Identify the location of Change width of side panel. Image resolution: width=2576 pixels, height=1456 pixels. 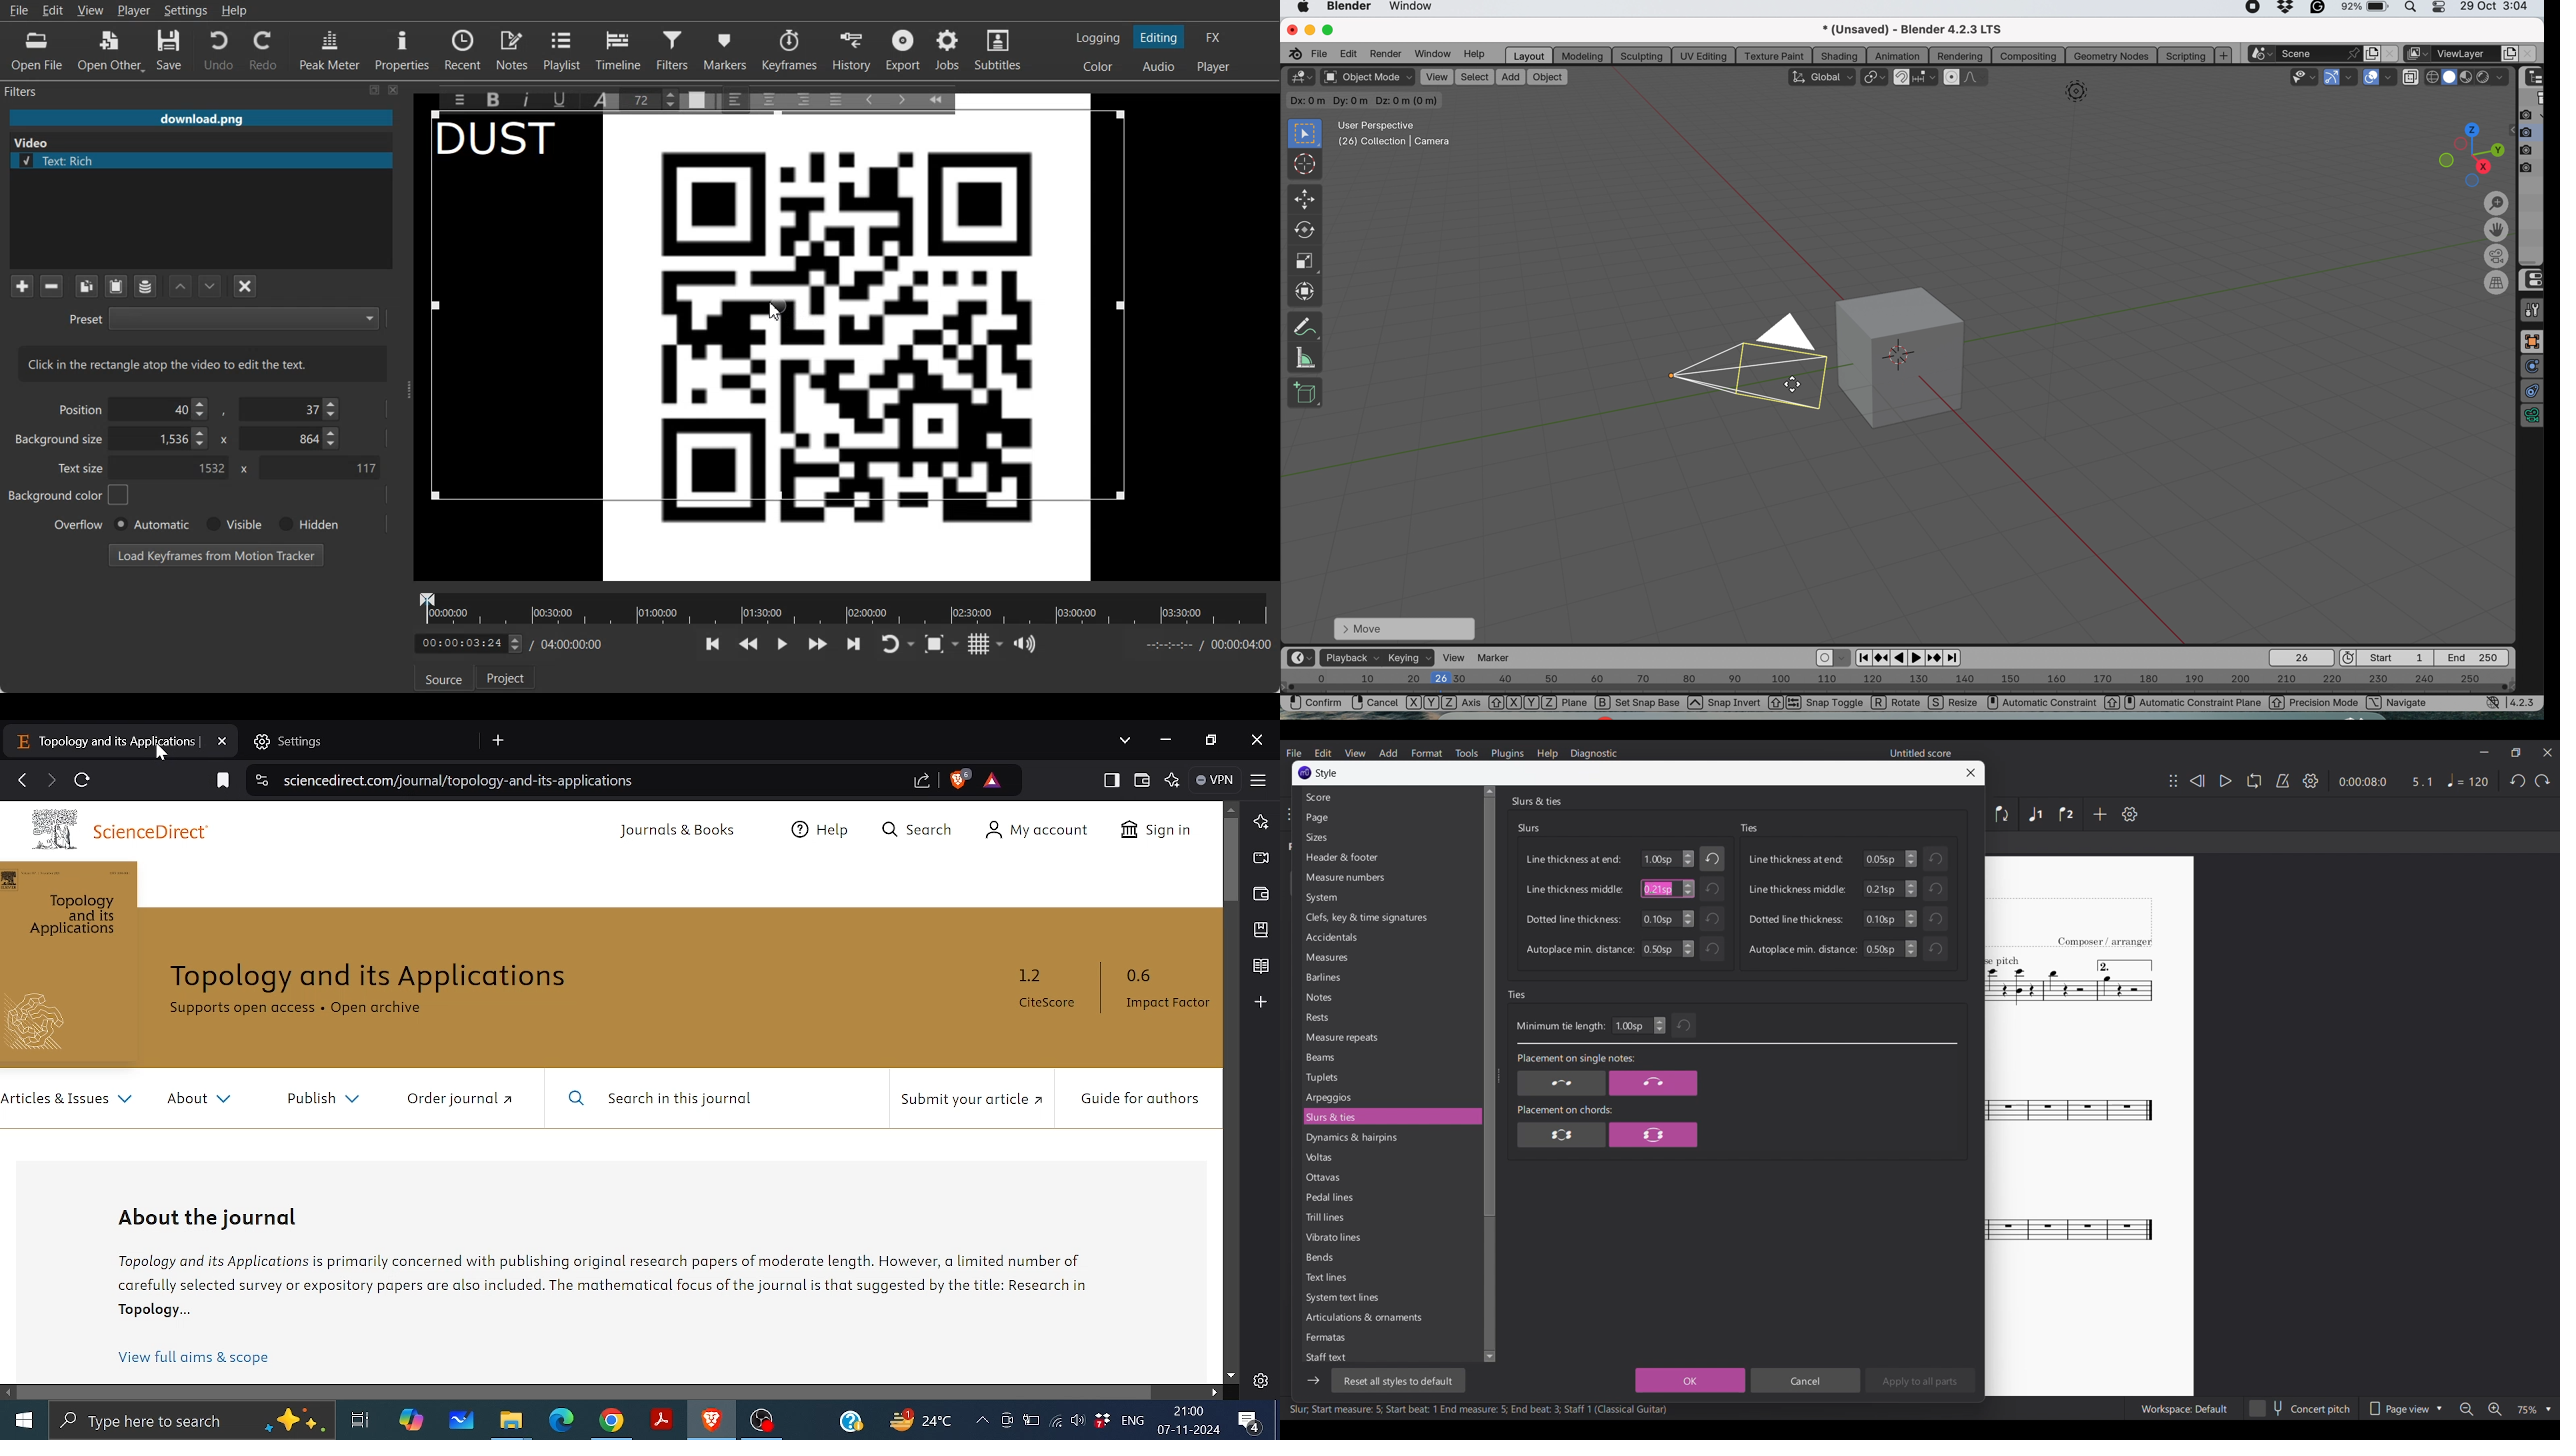
(1498, 1075).